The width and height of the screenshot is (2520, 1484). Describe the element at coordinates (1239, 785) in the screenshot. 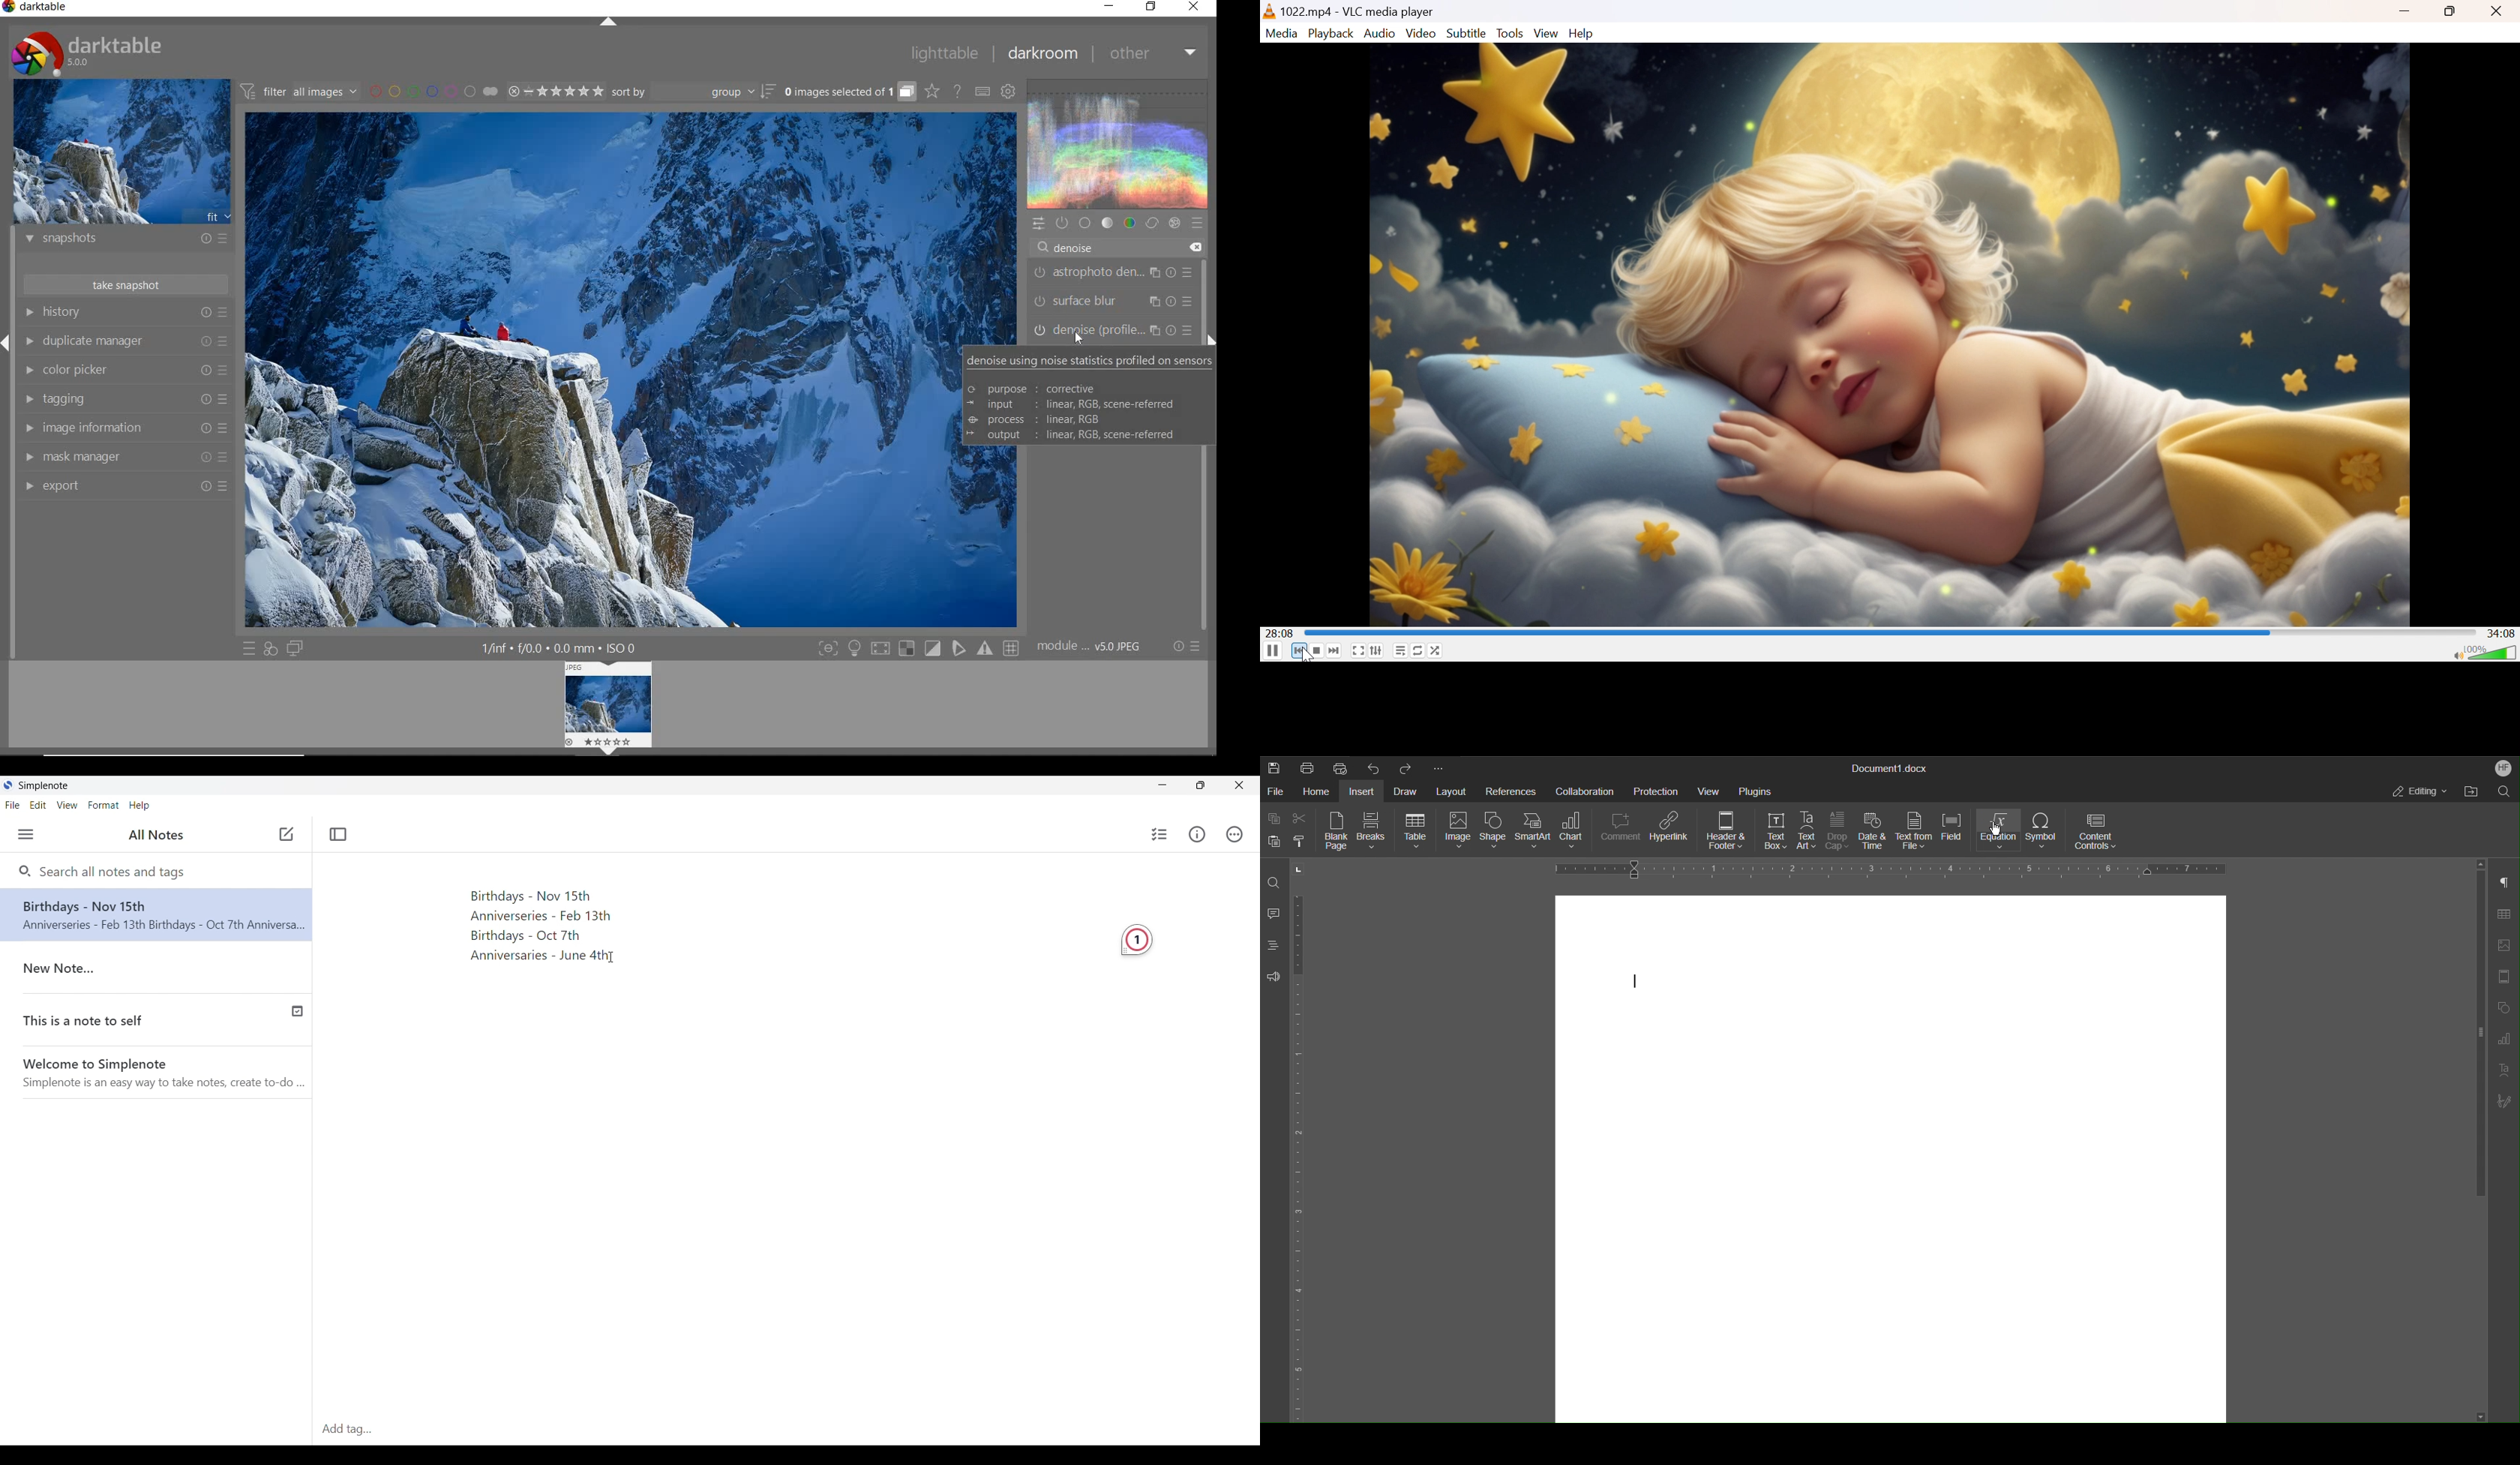

I see `Close interface` at that location.